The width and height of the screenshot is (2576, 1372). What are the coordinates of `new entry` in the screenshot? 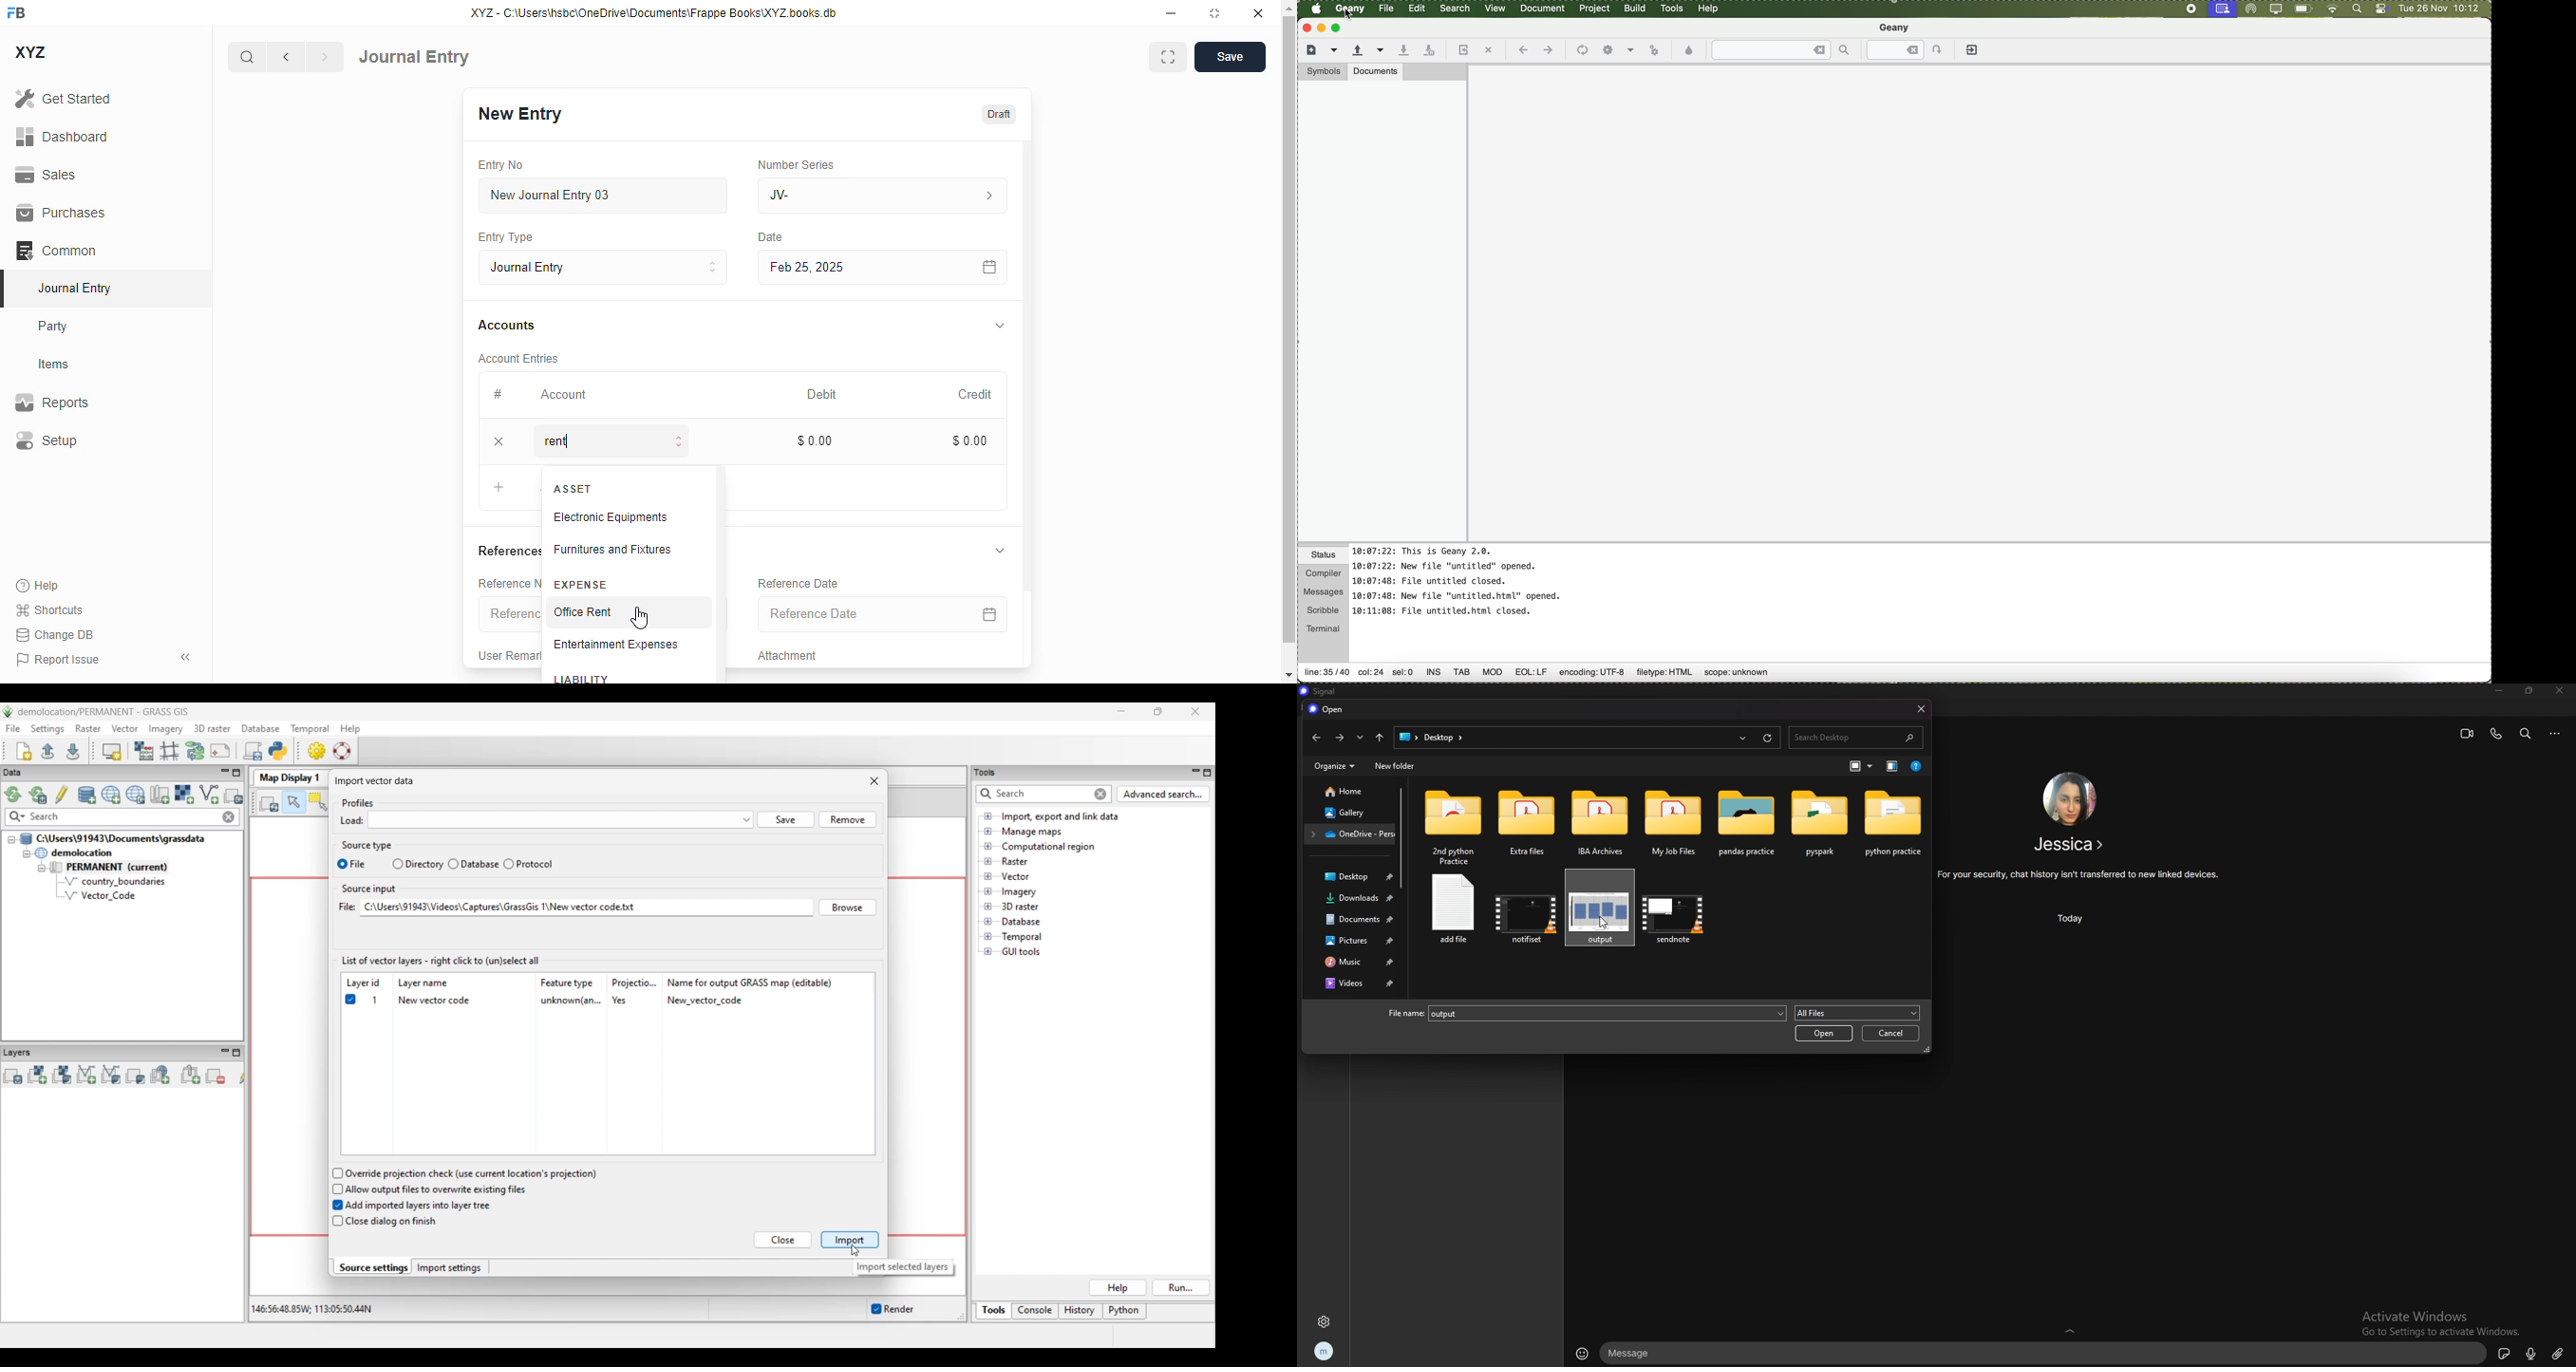 It's located at (521, 114).